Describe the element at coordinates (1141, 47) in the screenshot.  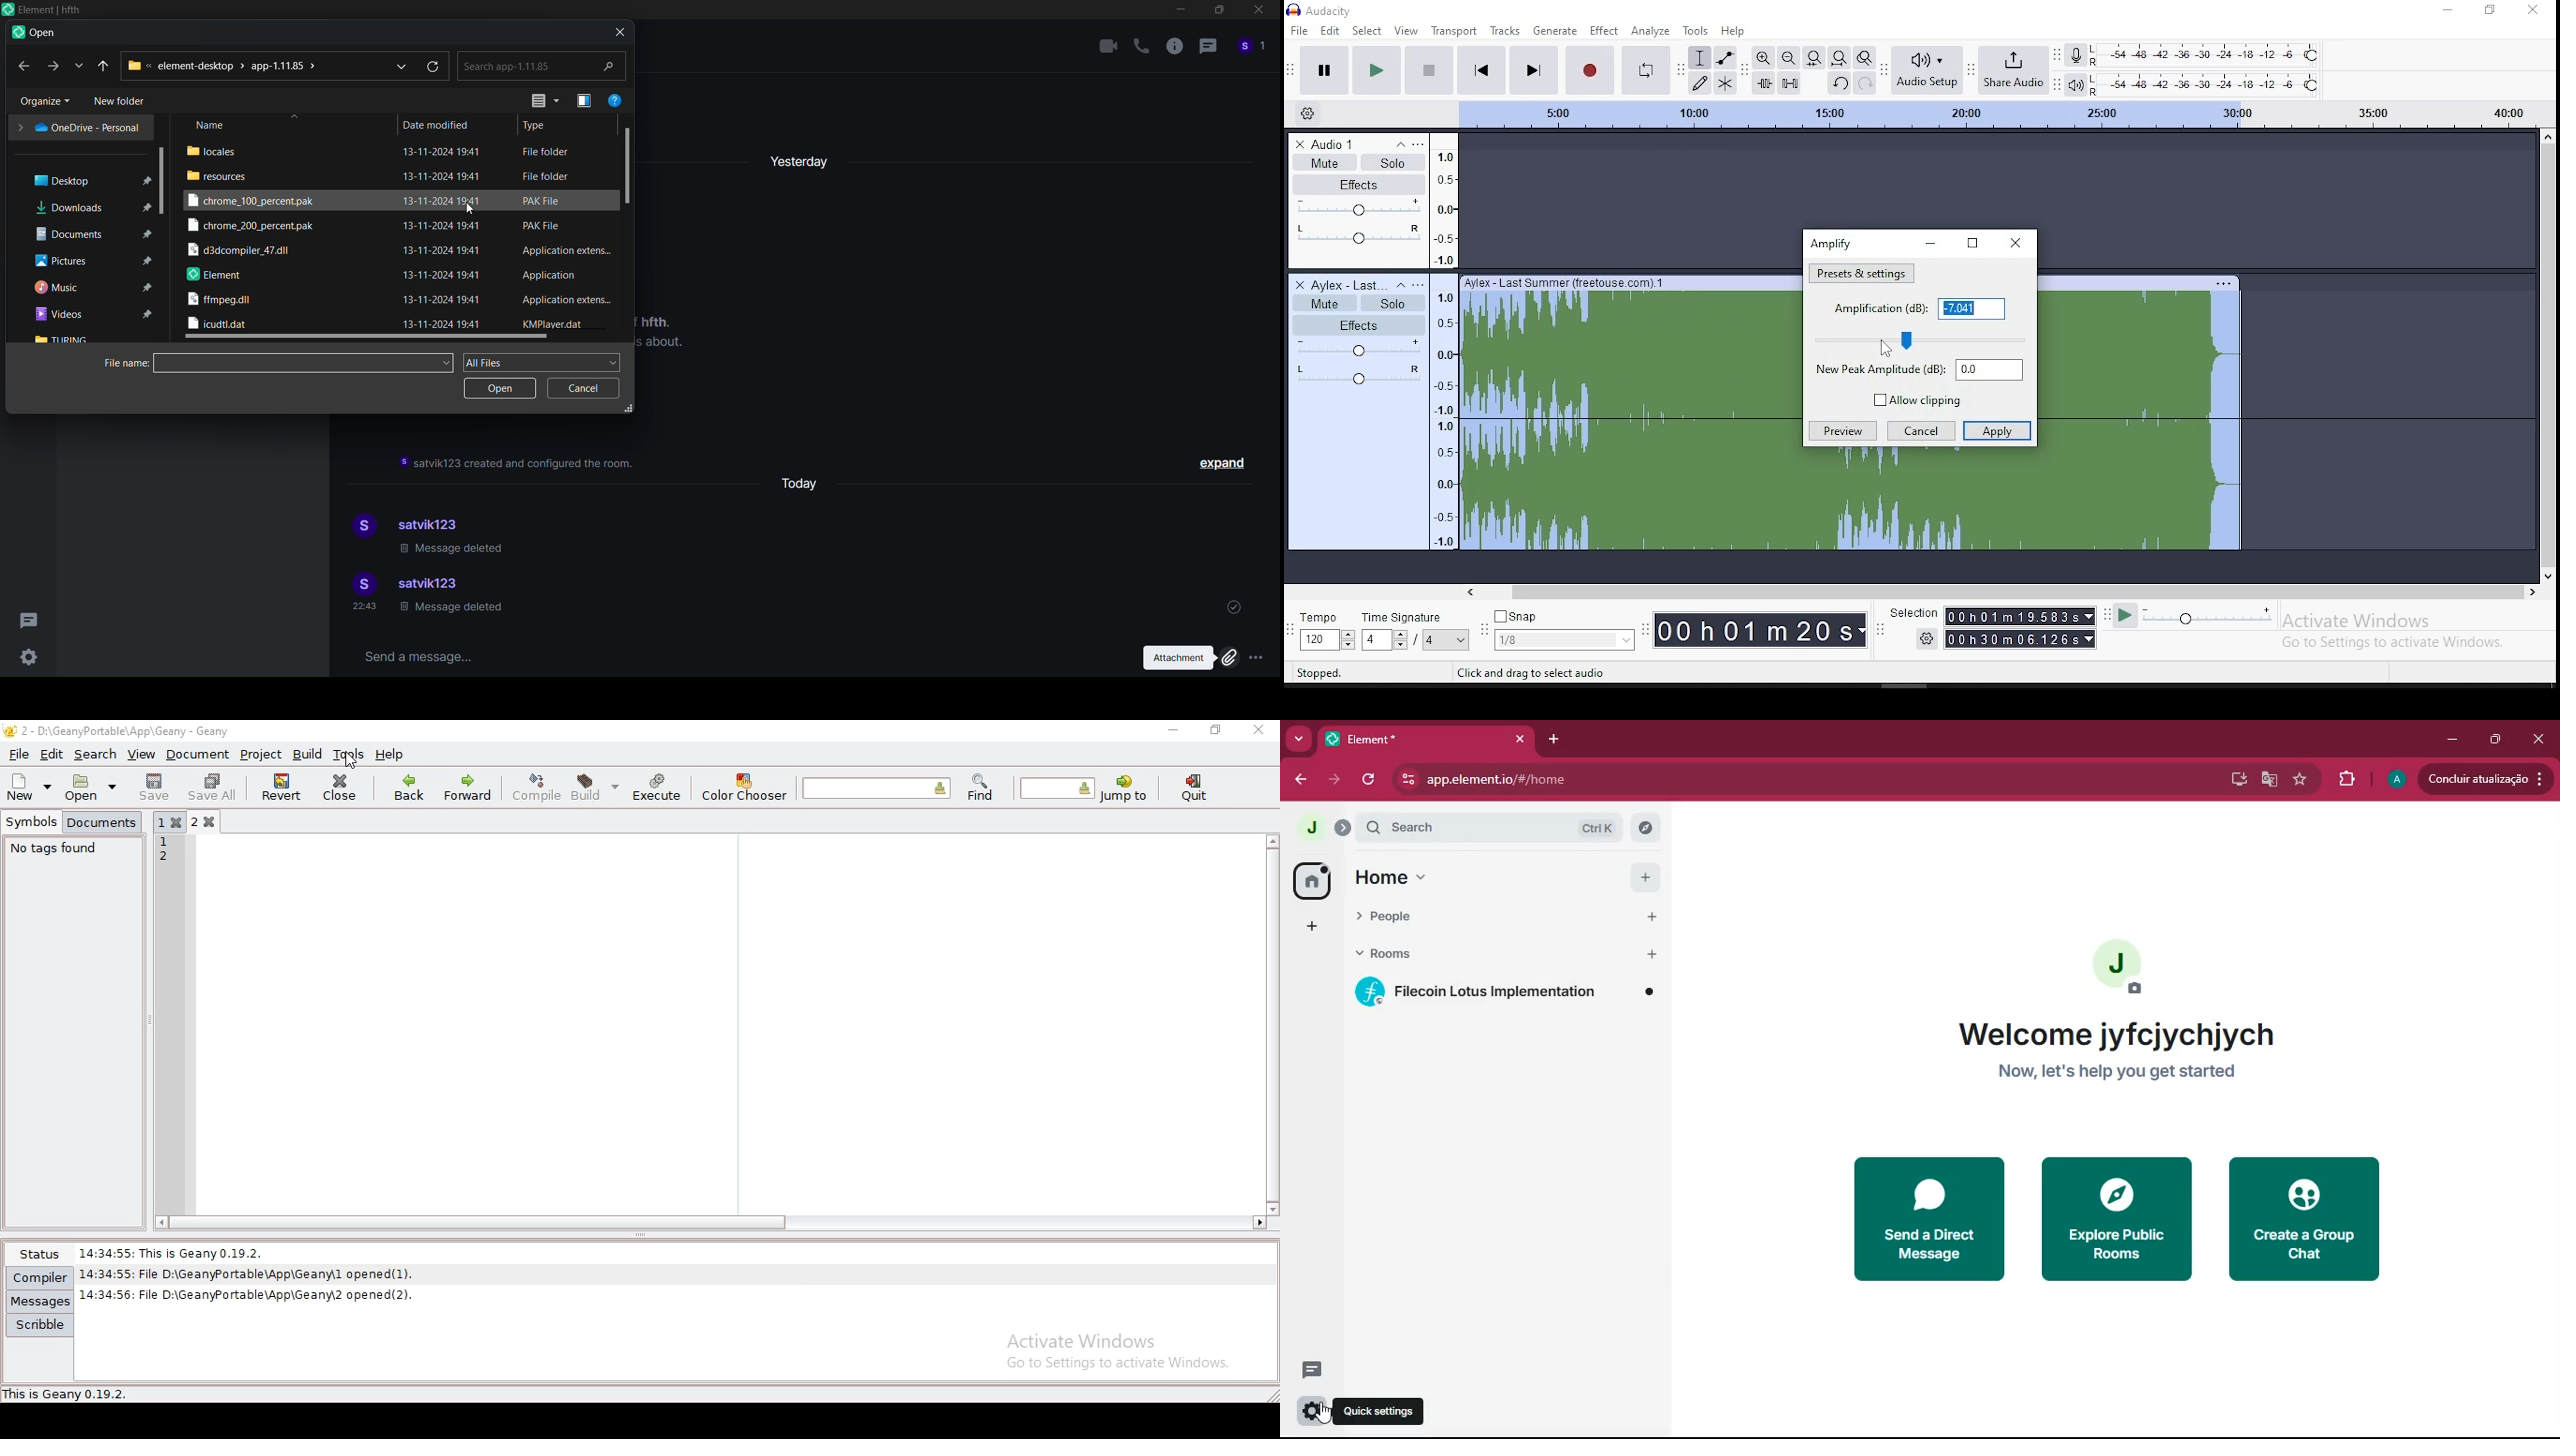
I see `call` at that location.